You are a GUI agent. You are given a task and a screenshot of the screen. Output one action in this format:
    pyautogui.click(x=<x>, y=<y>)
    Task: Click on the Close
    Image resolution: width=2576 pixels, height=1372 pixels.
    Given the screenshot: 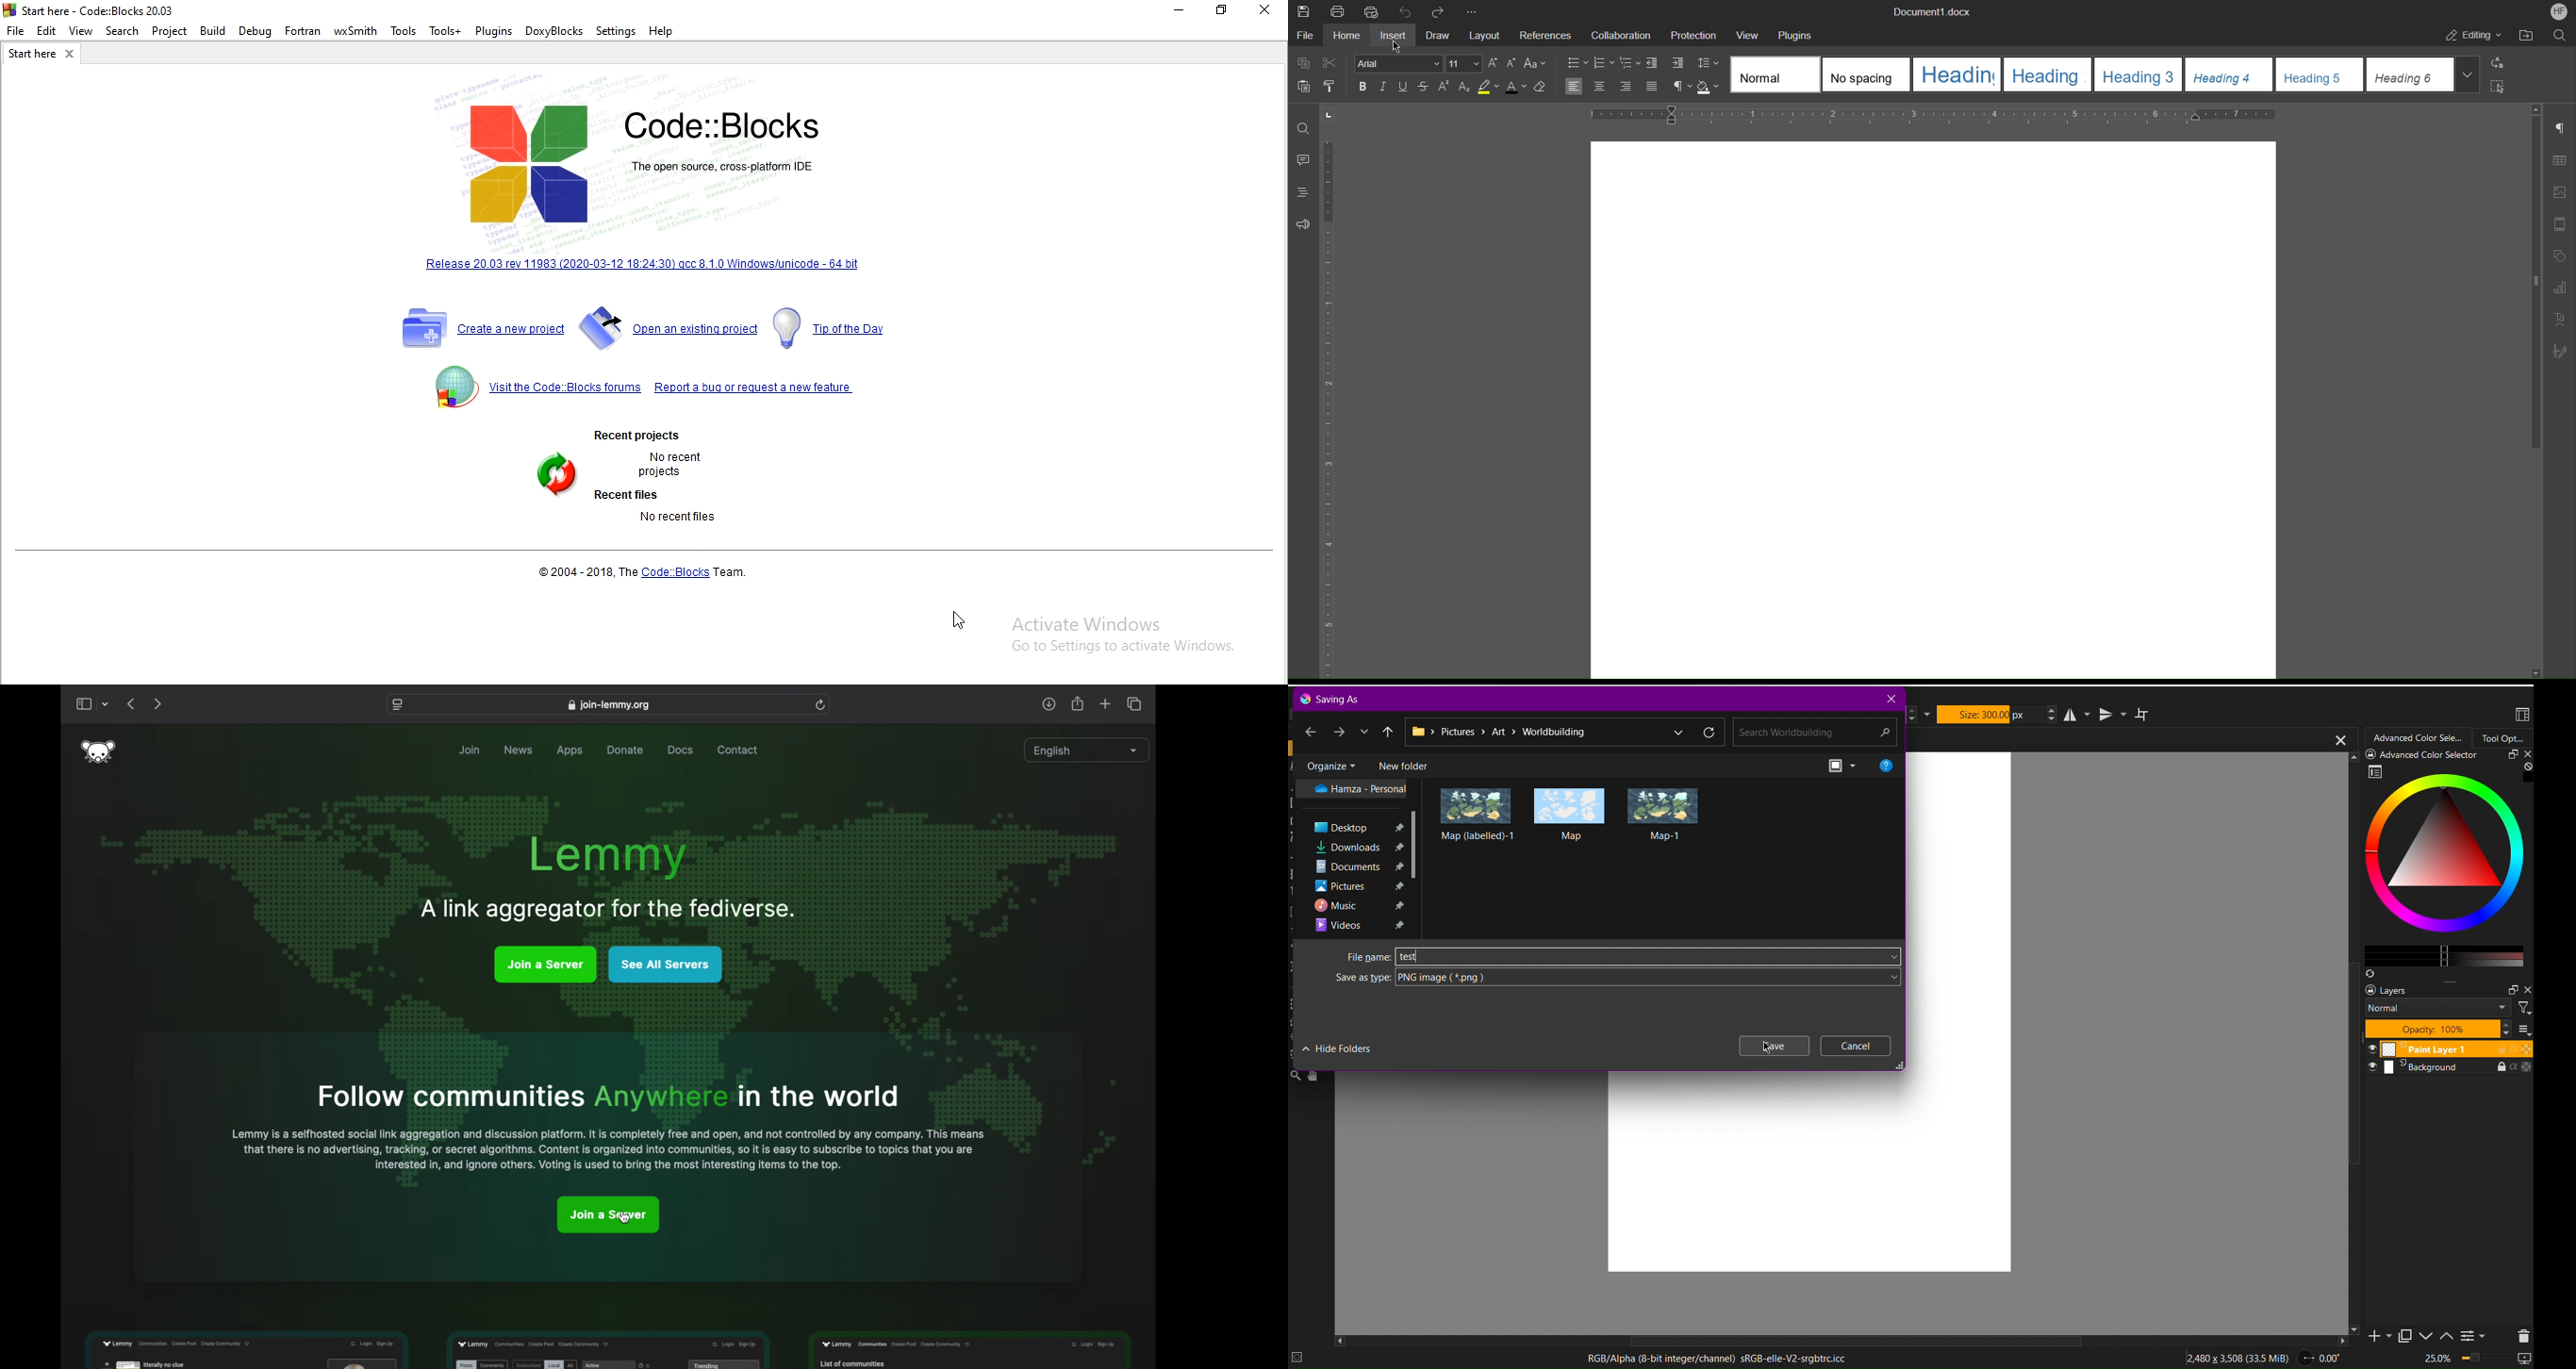 What is the action you would take?
    pyautogui.click(x=1889, y=699)
    